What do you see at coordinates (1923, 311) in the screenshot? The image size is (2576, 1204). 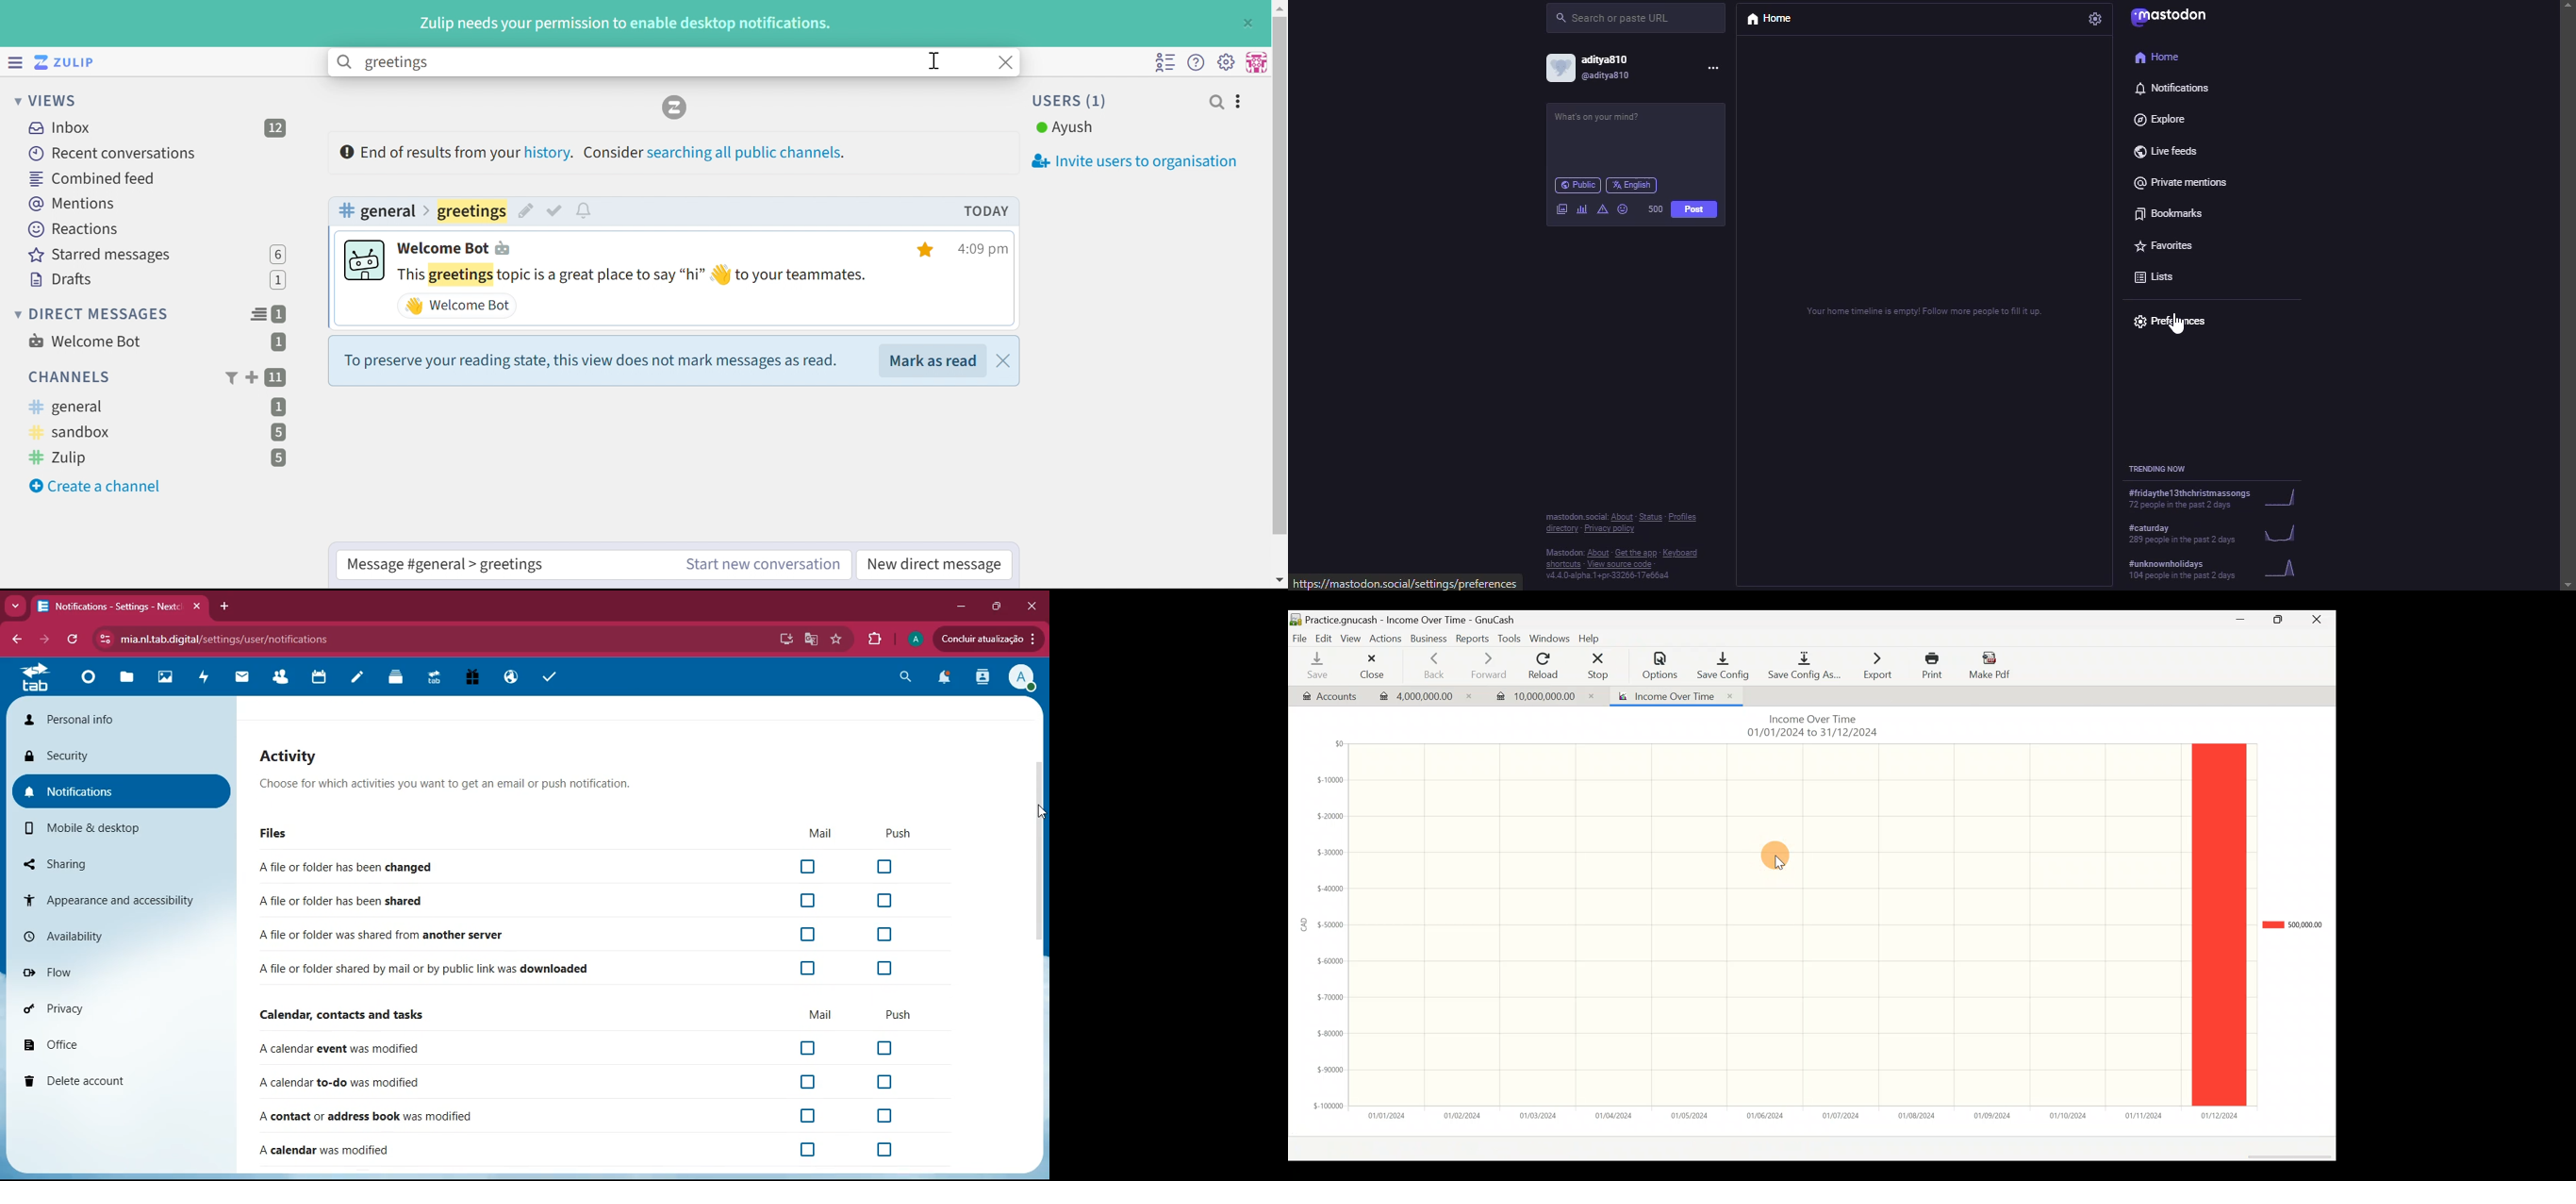 I see `home timeline` at bounding box center [1923, 311].